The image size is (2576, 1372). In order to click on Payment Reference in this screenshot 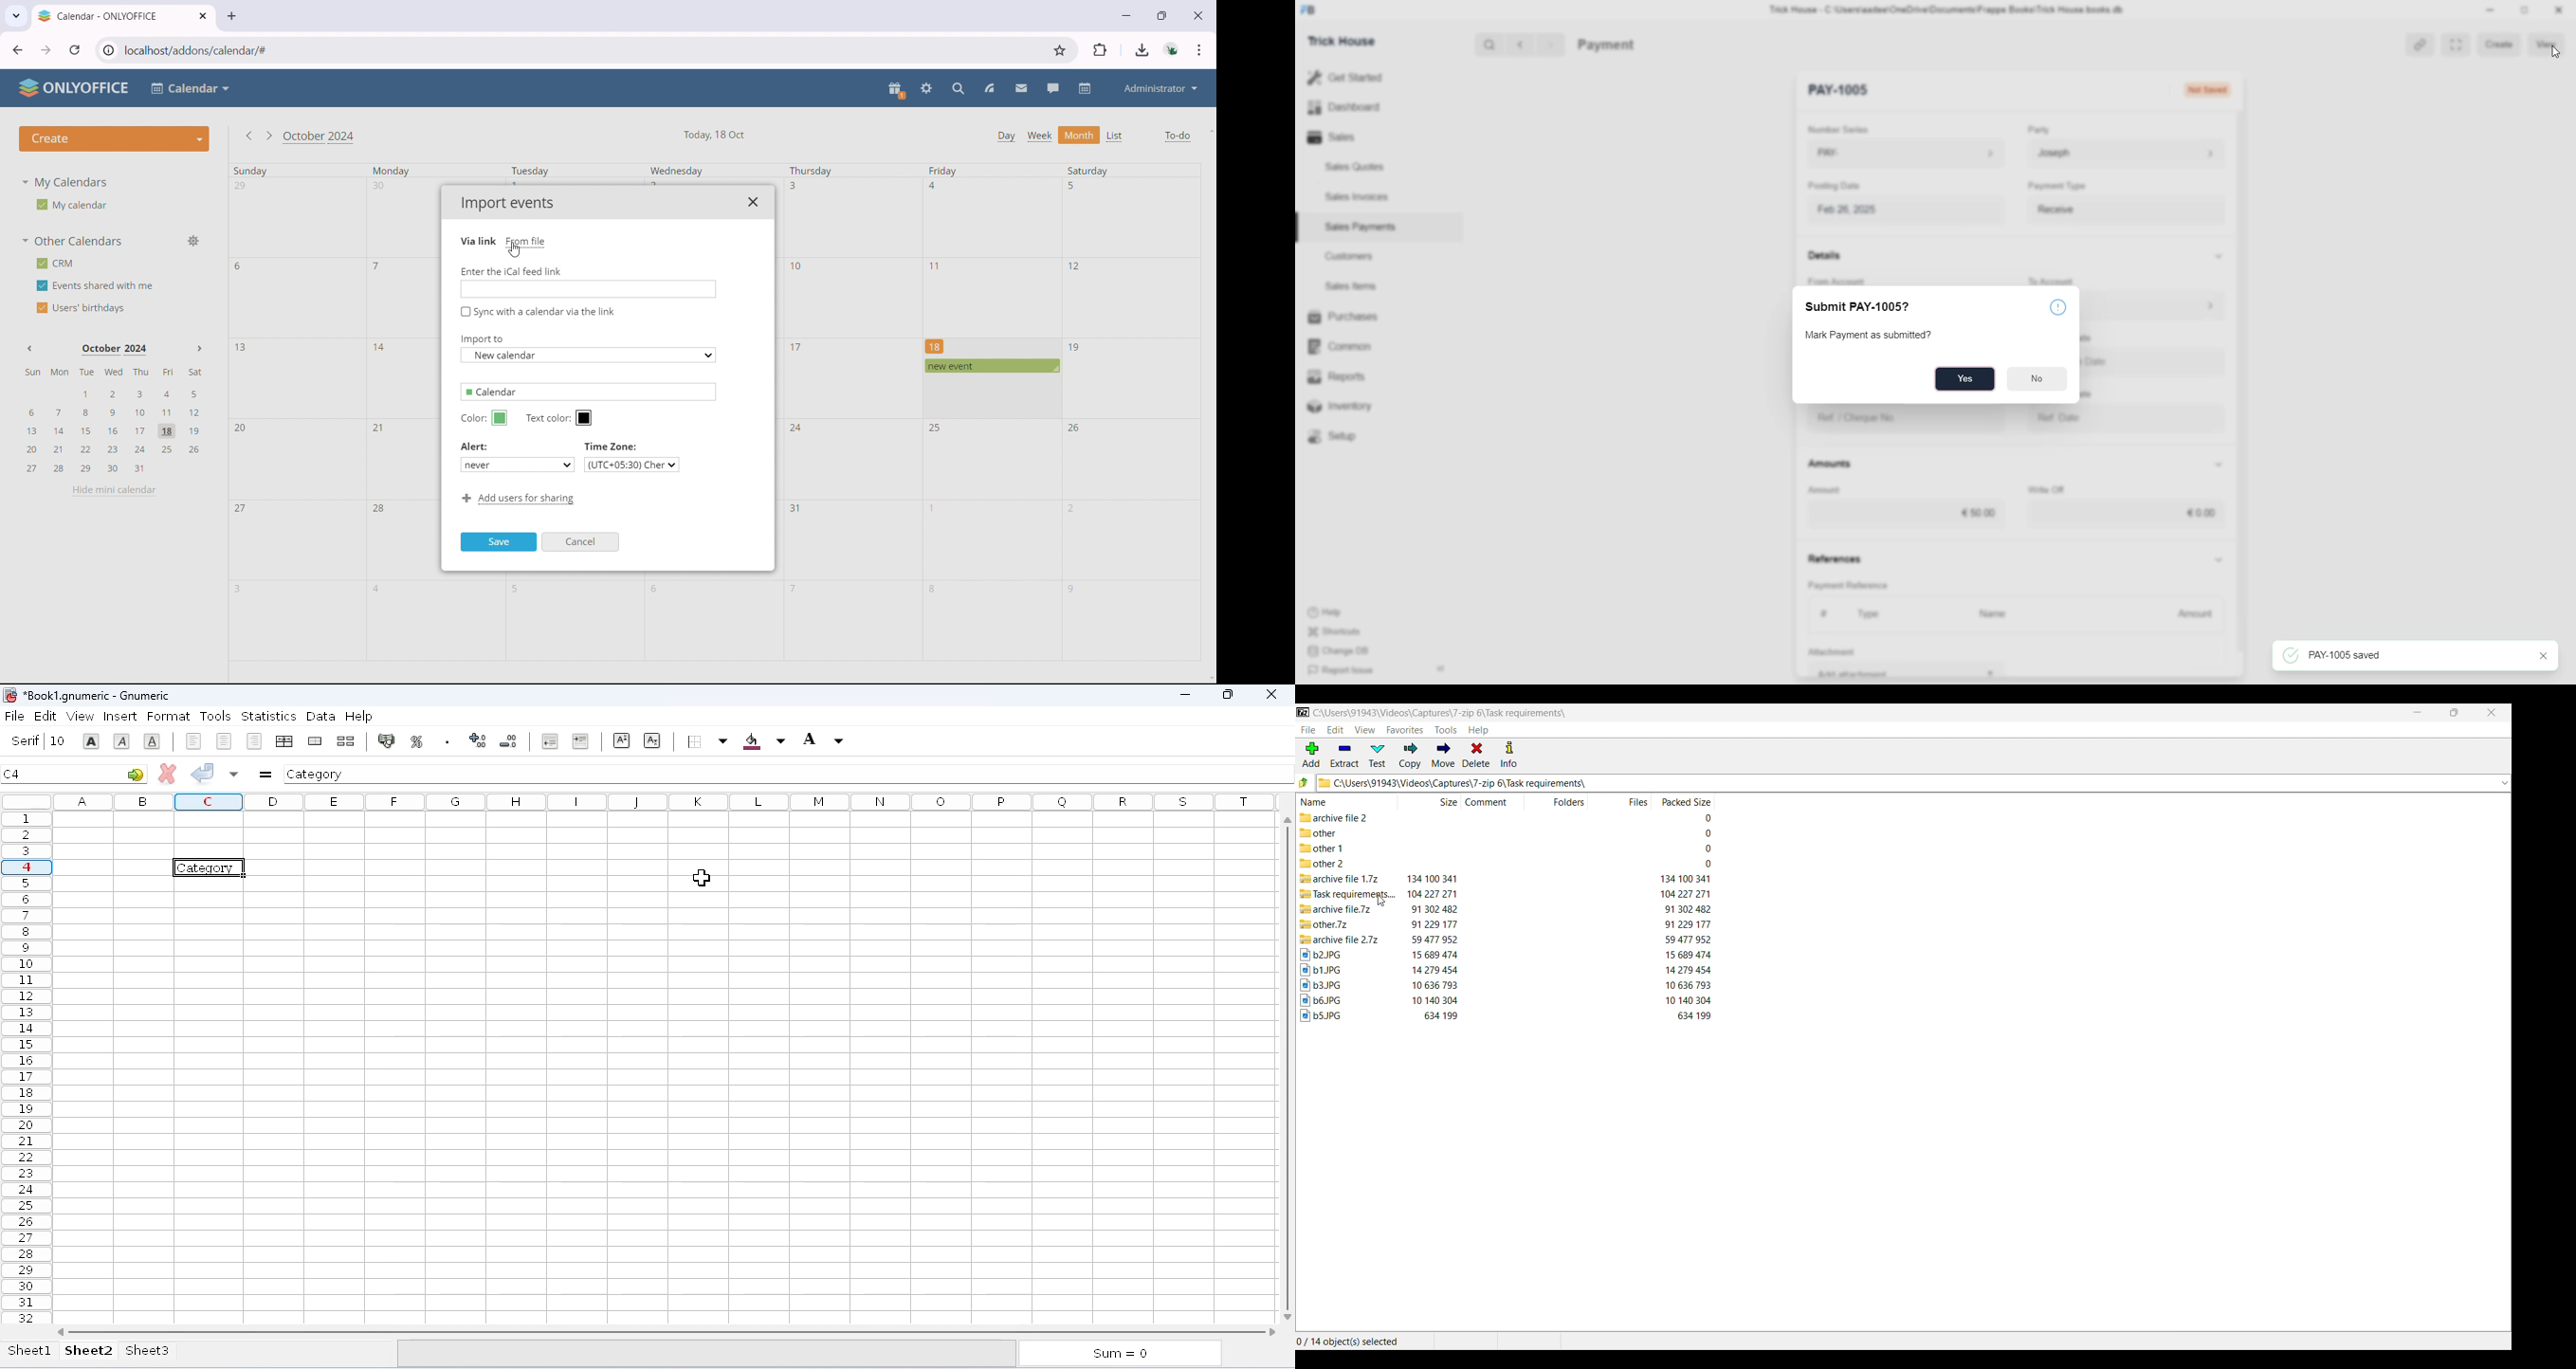, I will do `click(1851, 584)`.